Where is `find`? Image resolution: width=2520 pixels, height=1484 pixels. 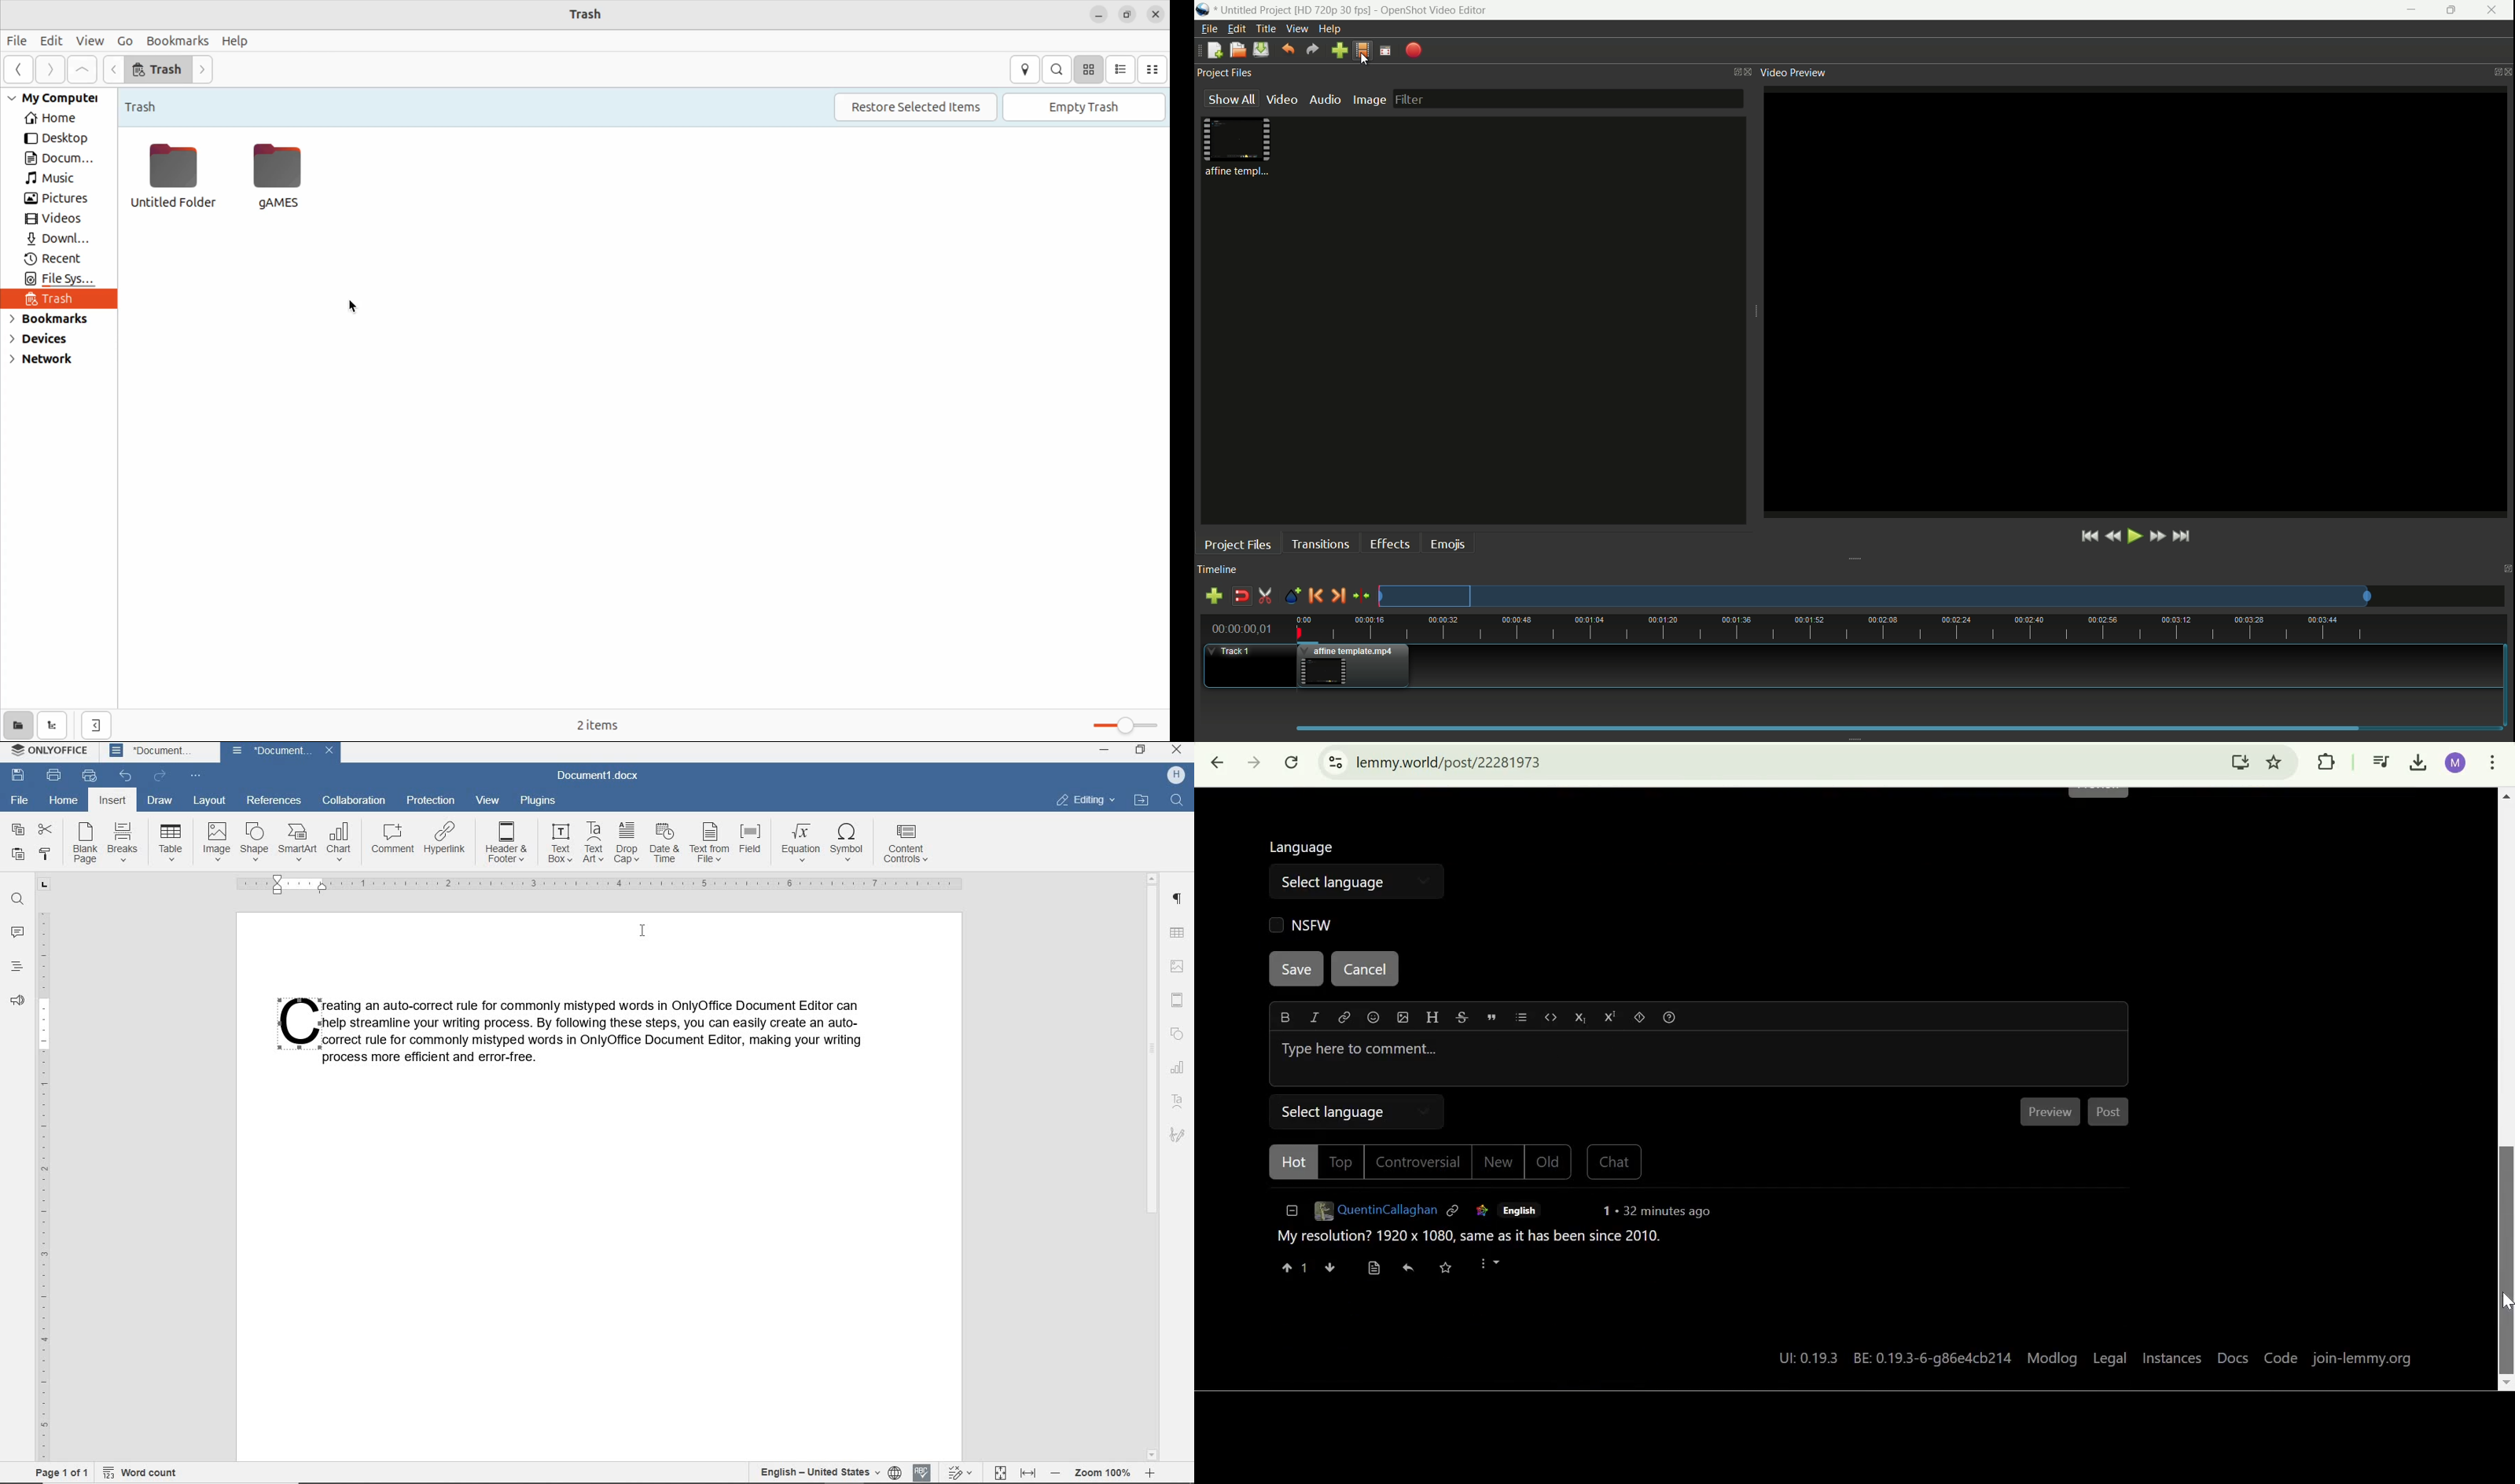 find is located at coordinates (17, 899).